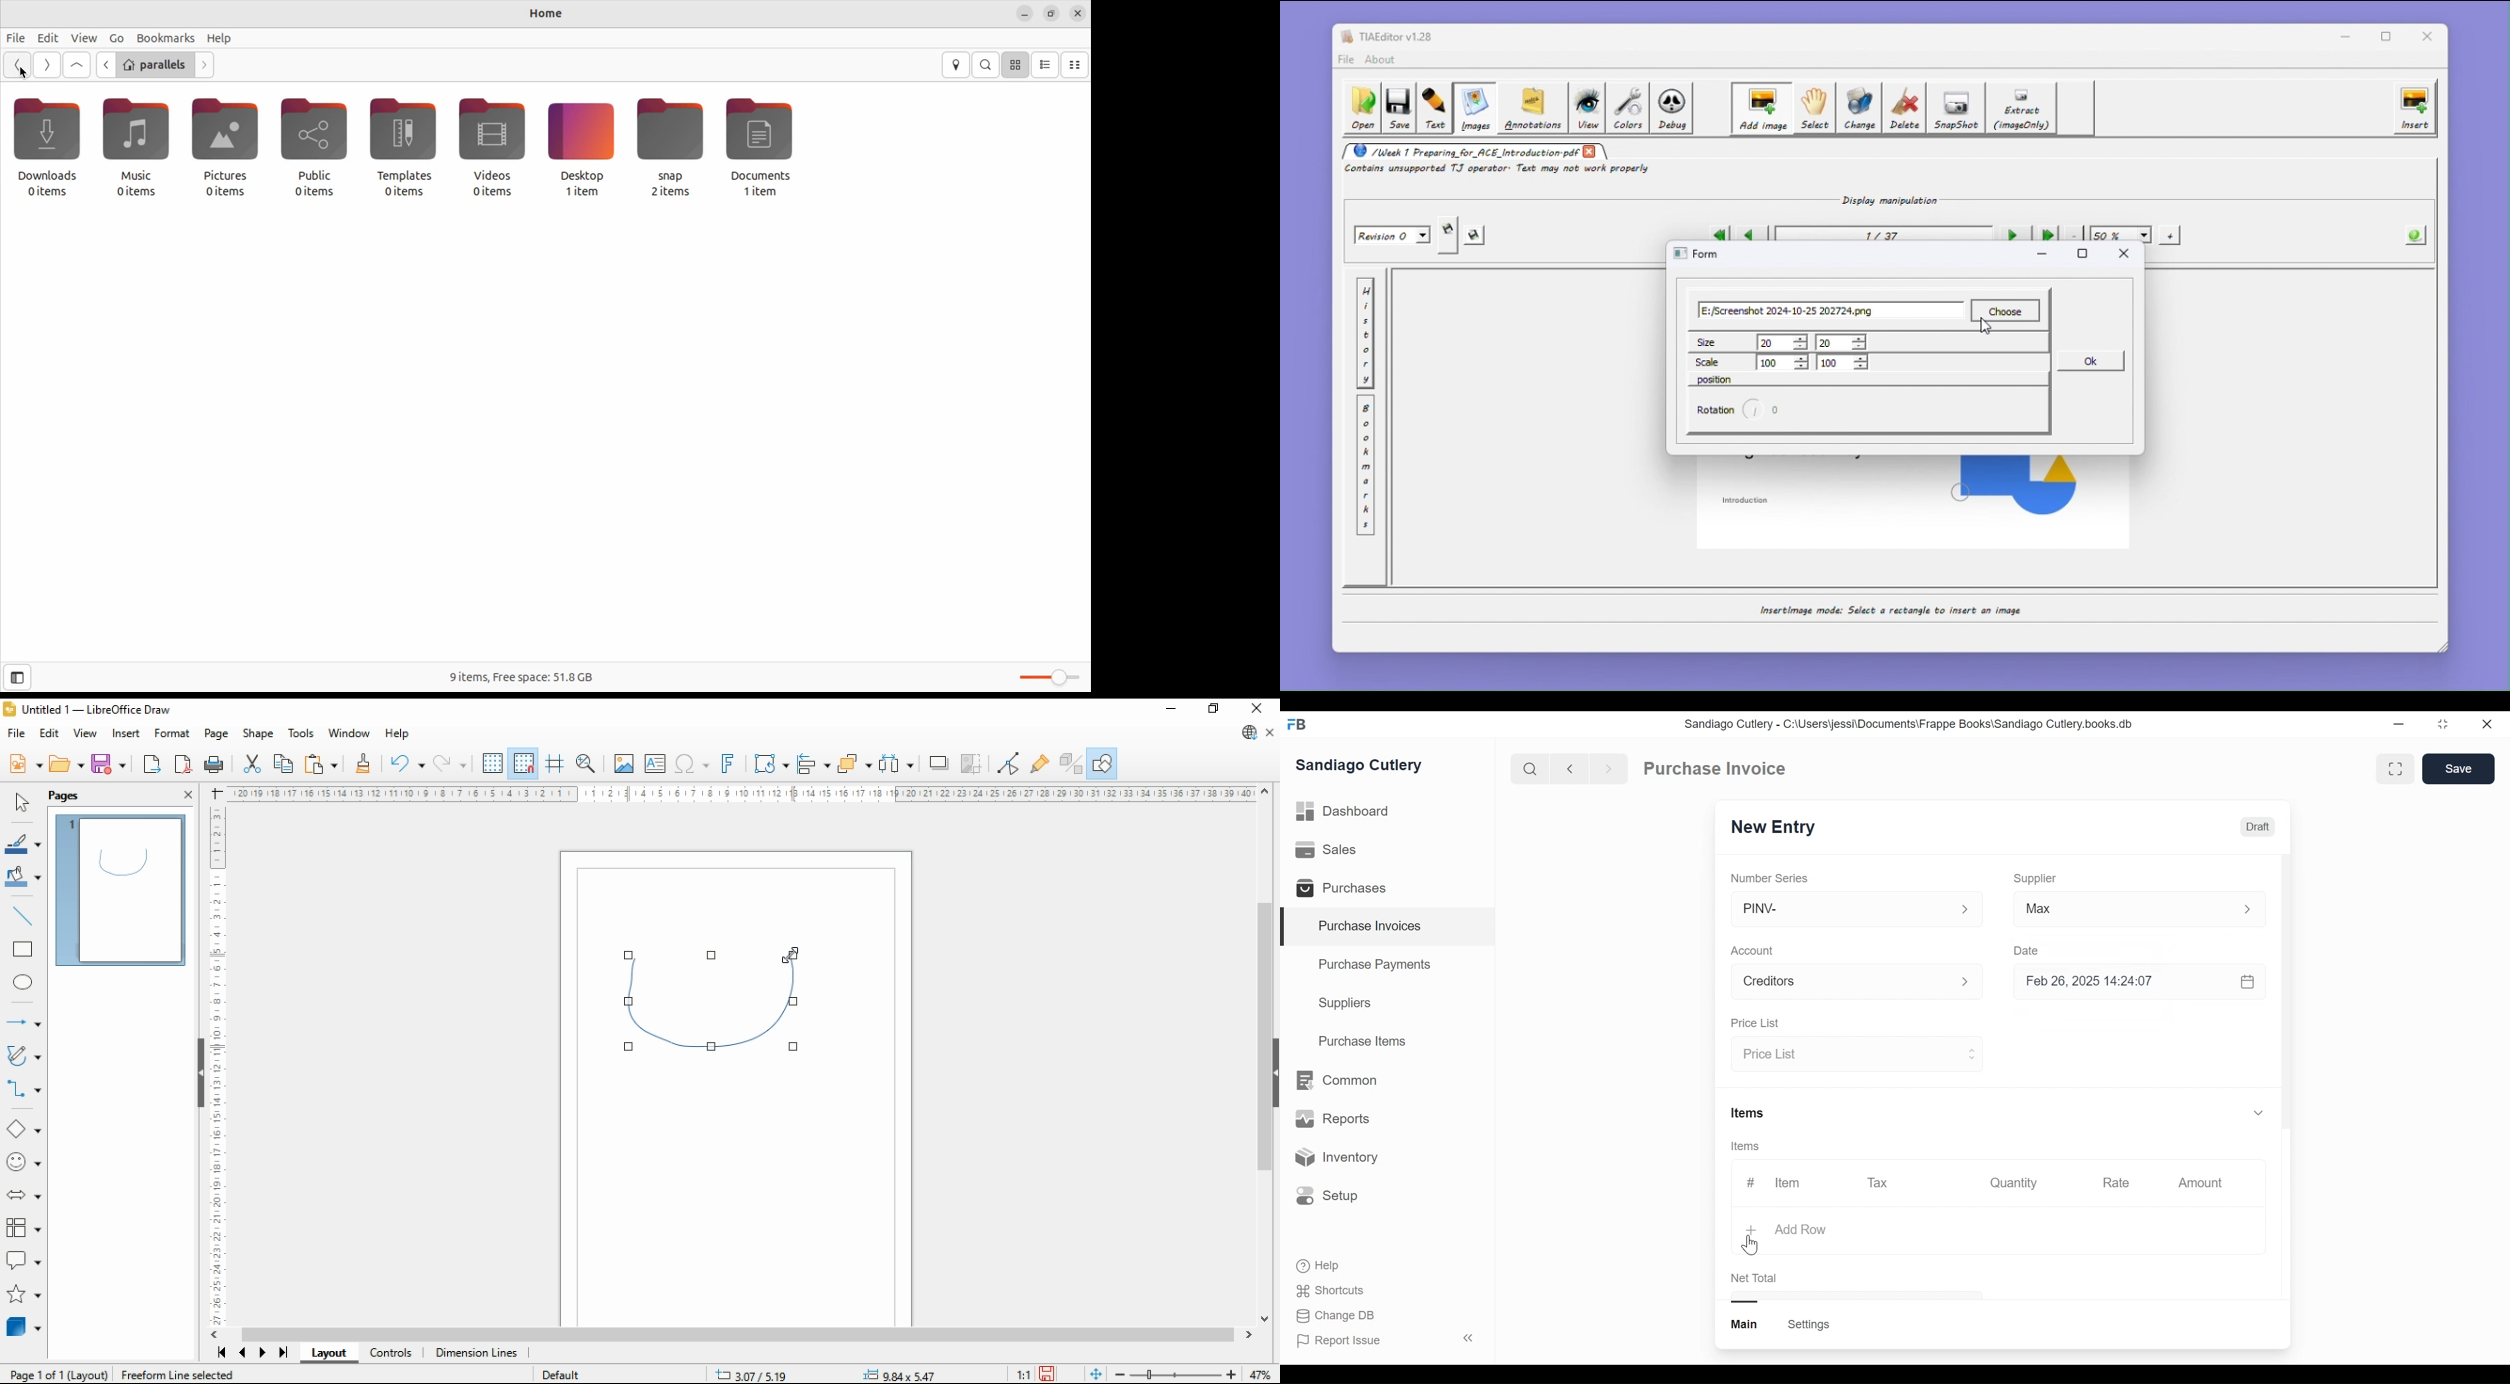 The height and width of the screenshot is (1400, 2520). Describe the element at coordinates (282, 1354) in the screenshot. I see `last page` at that location.